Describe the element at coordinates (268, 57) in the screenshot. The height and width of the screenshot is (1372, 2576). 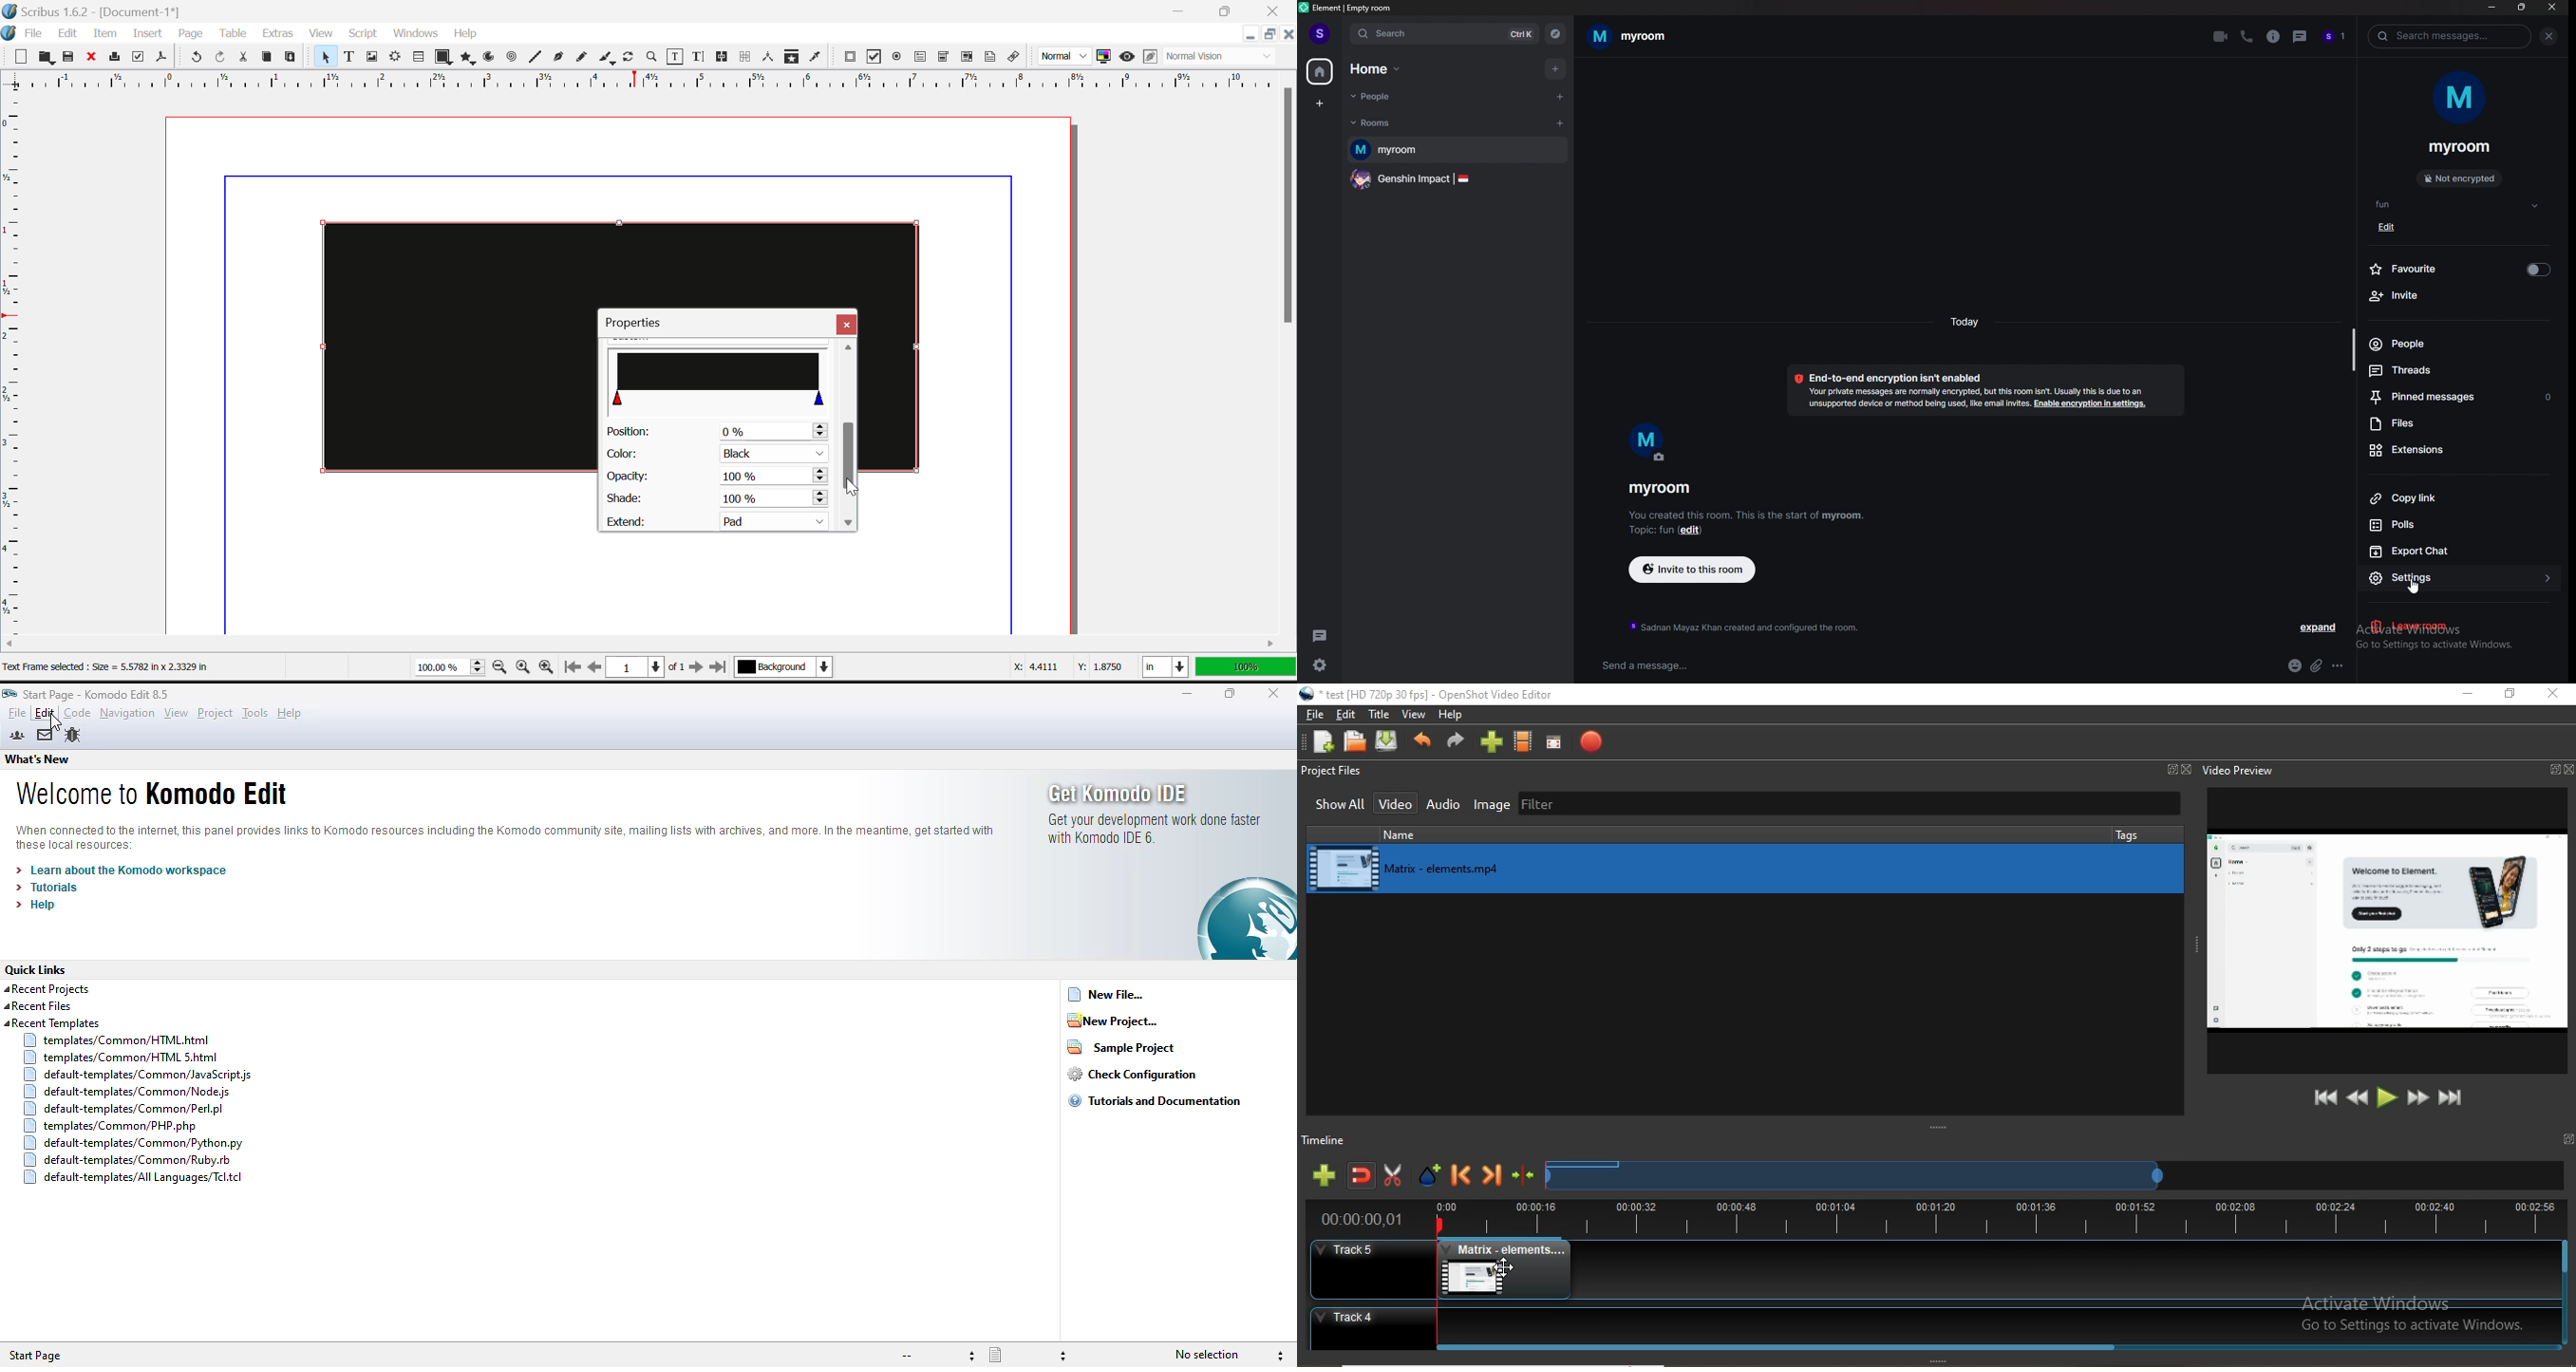
I see `Copy` at that location.